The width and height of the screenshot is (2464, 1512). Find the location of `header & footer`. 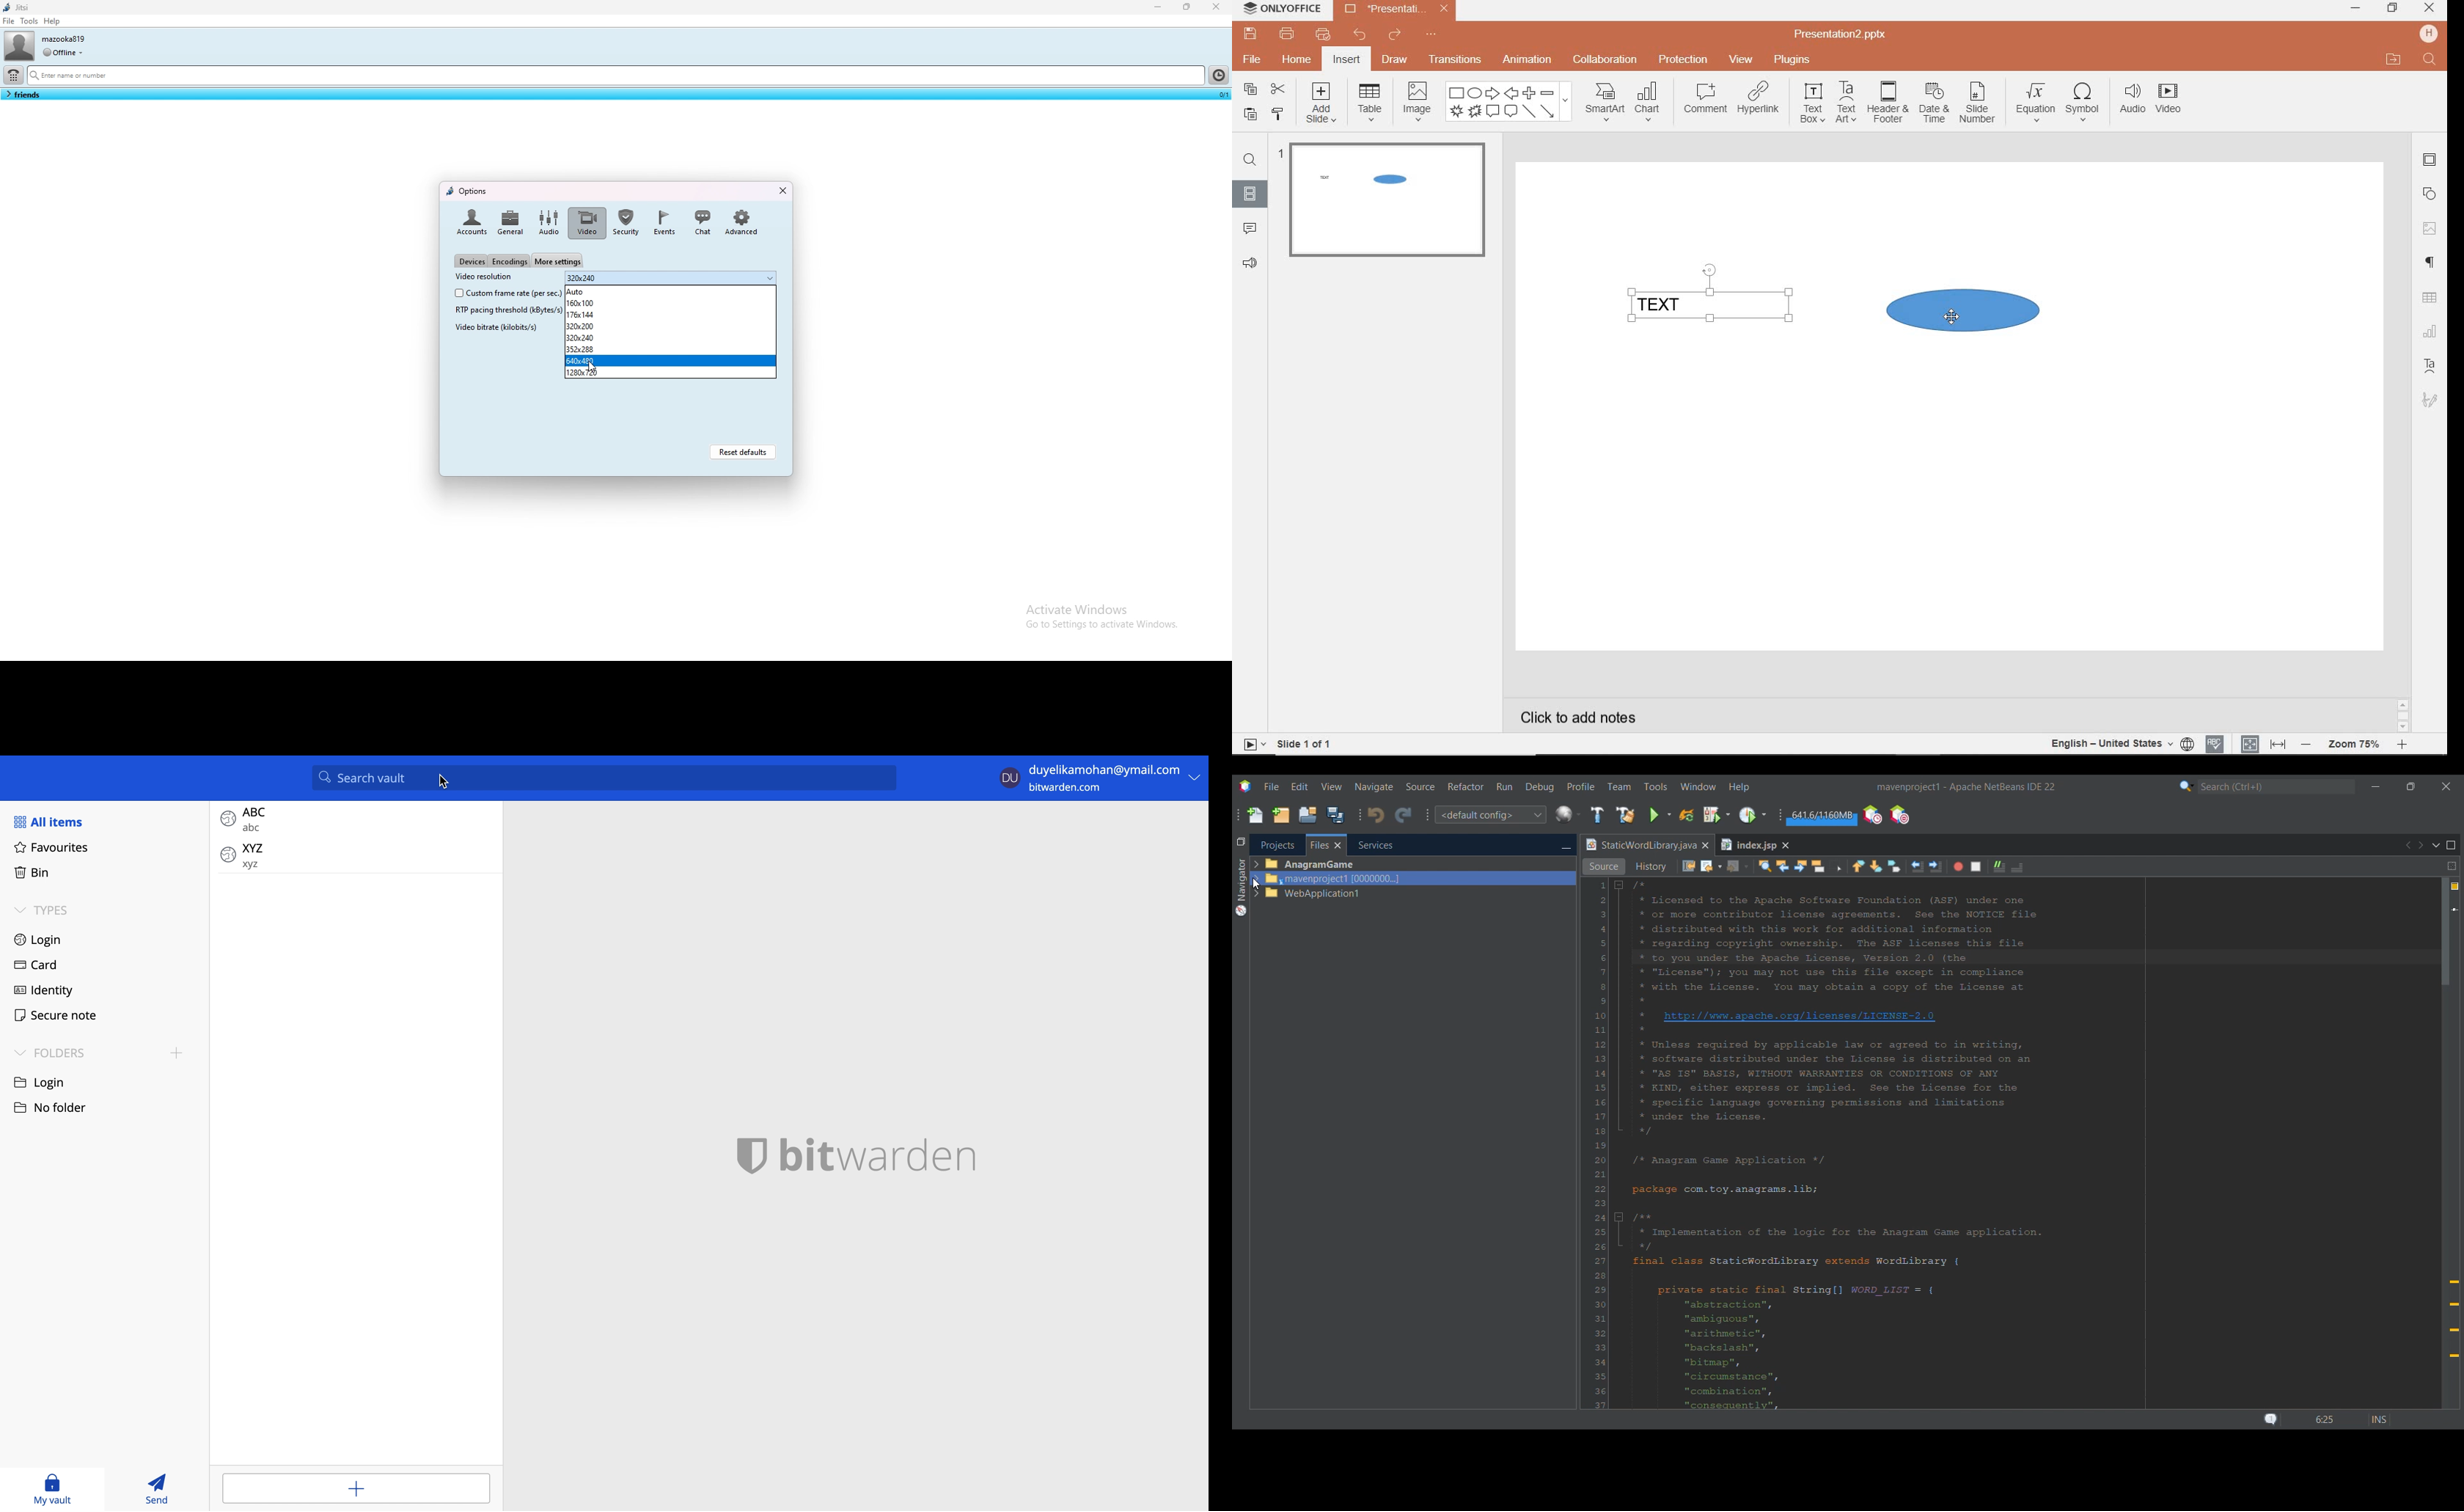

header & footer is located at coordinates (1886, 103).